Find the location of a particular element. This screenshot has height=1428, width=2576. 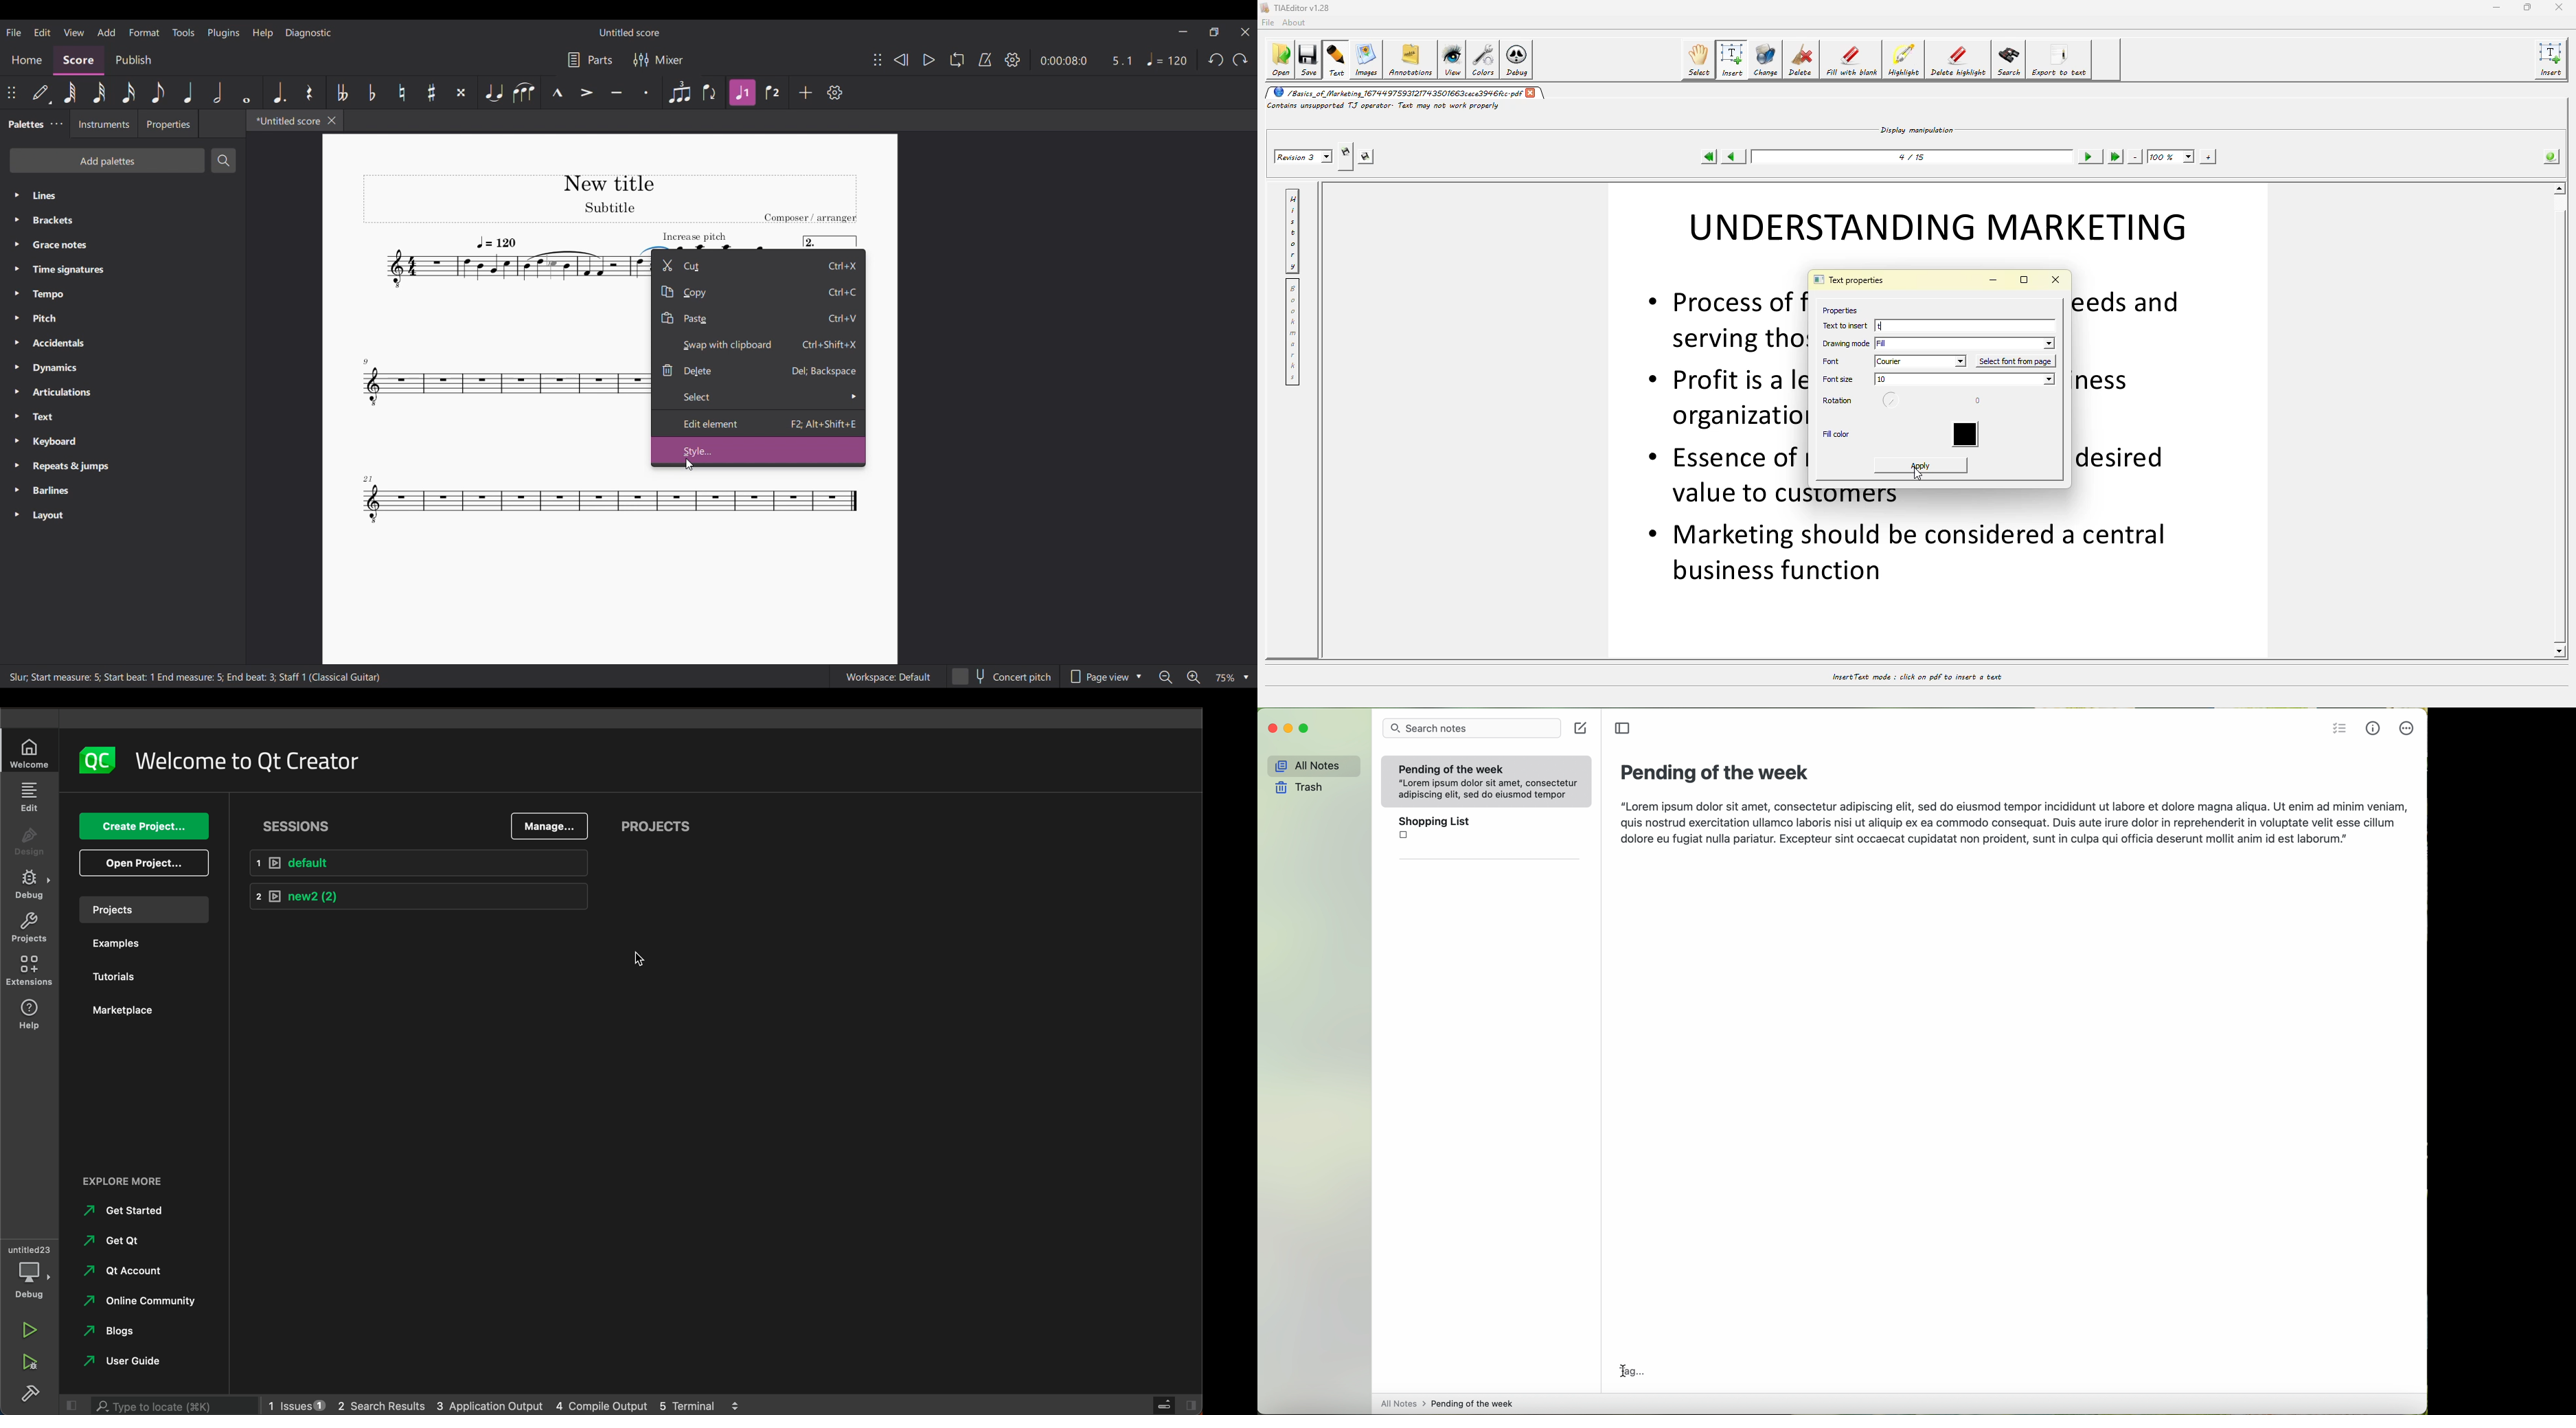

fill color is located at coordinates (1837, 435).